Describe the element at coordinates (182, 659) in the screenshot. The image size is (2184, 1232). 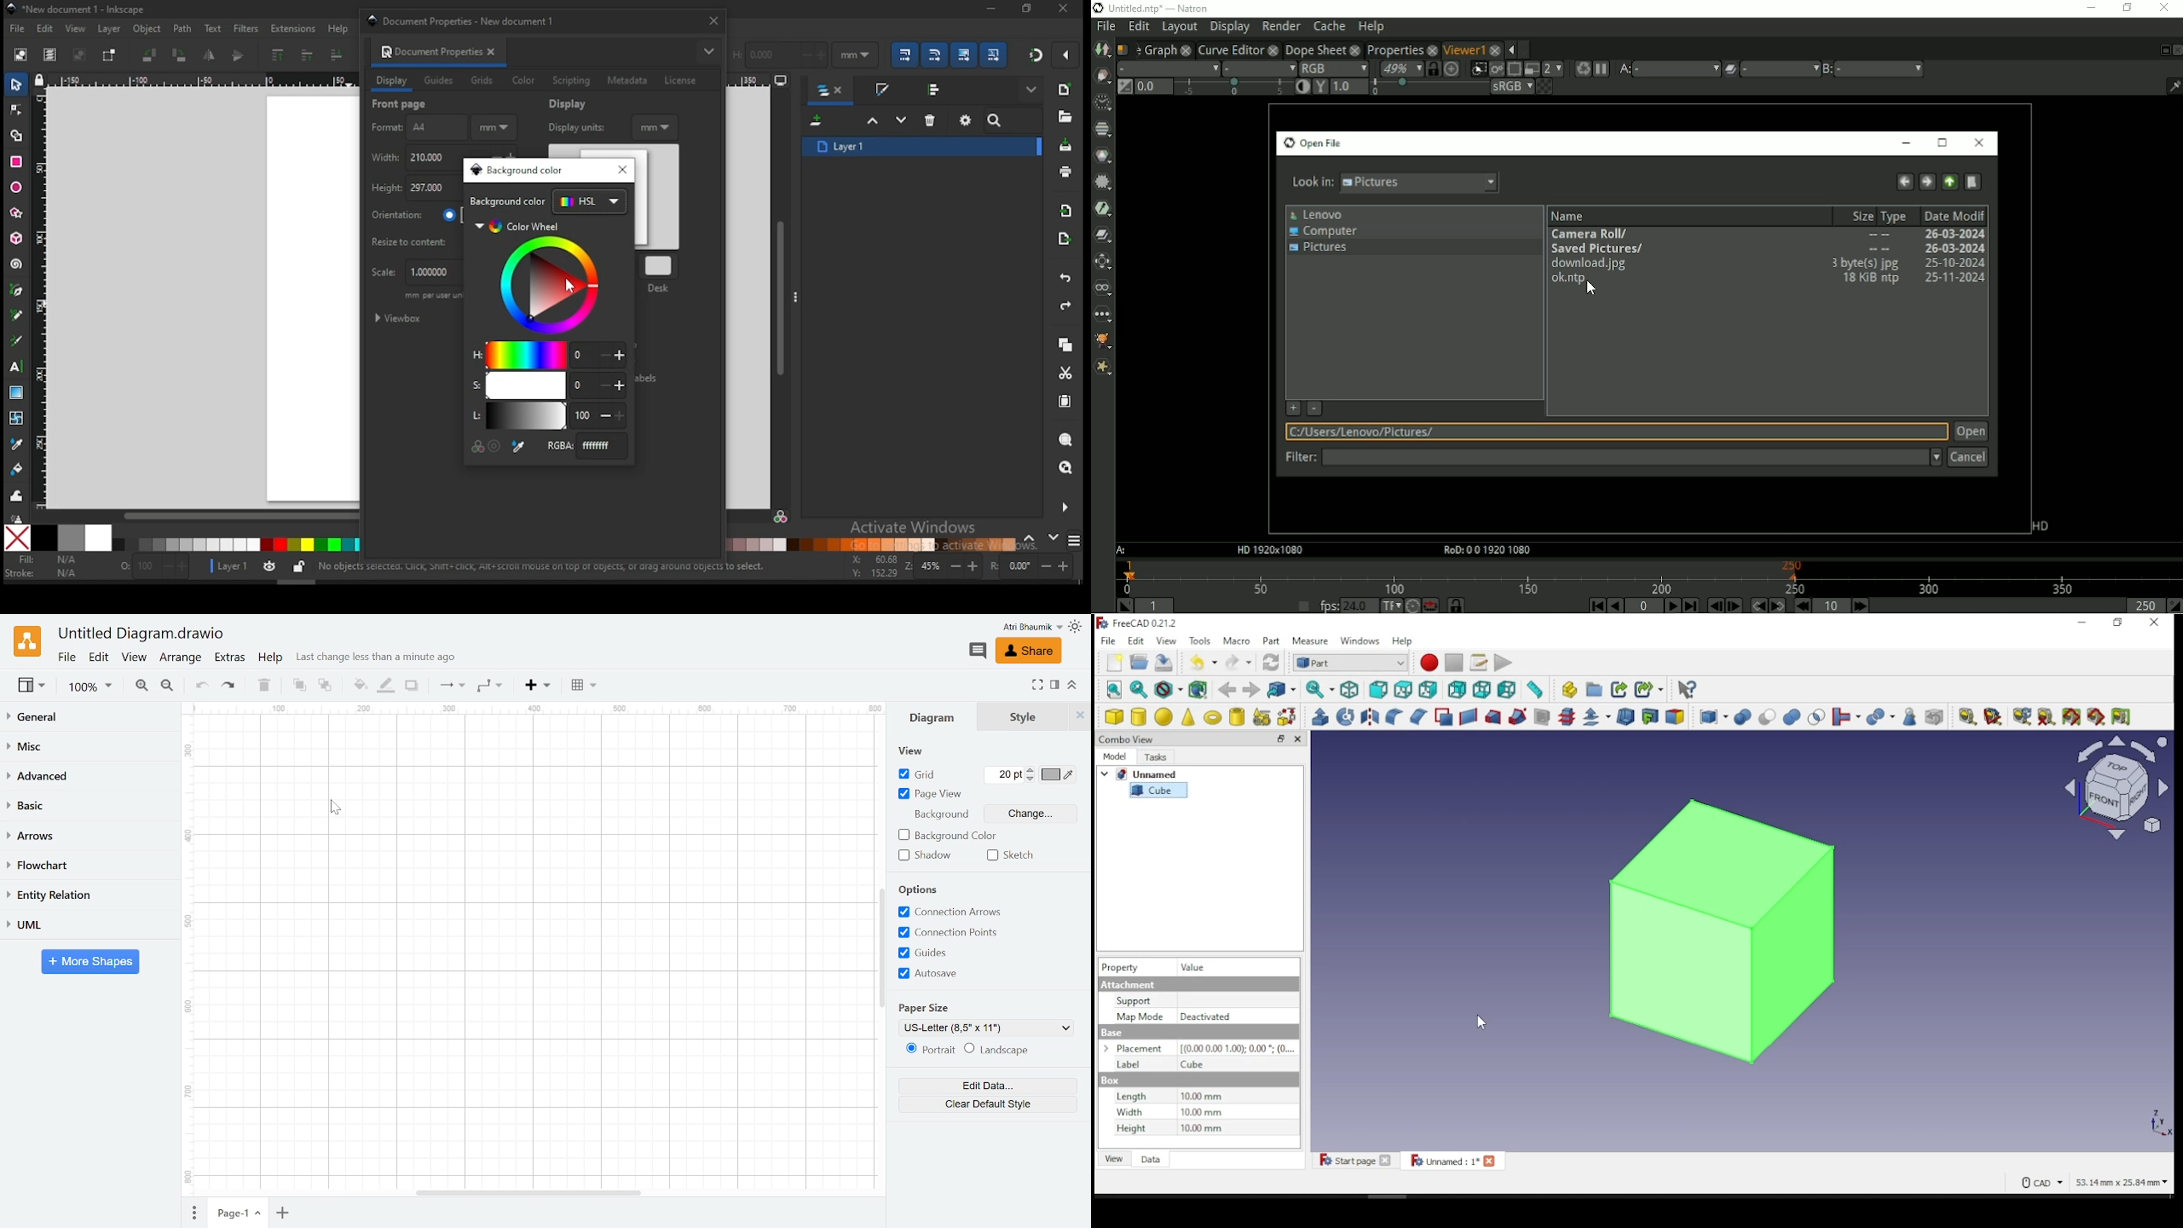
I see `Arrange` at that location.